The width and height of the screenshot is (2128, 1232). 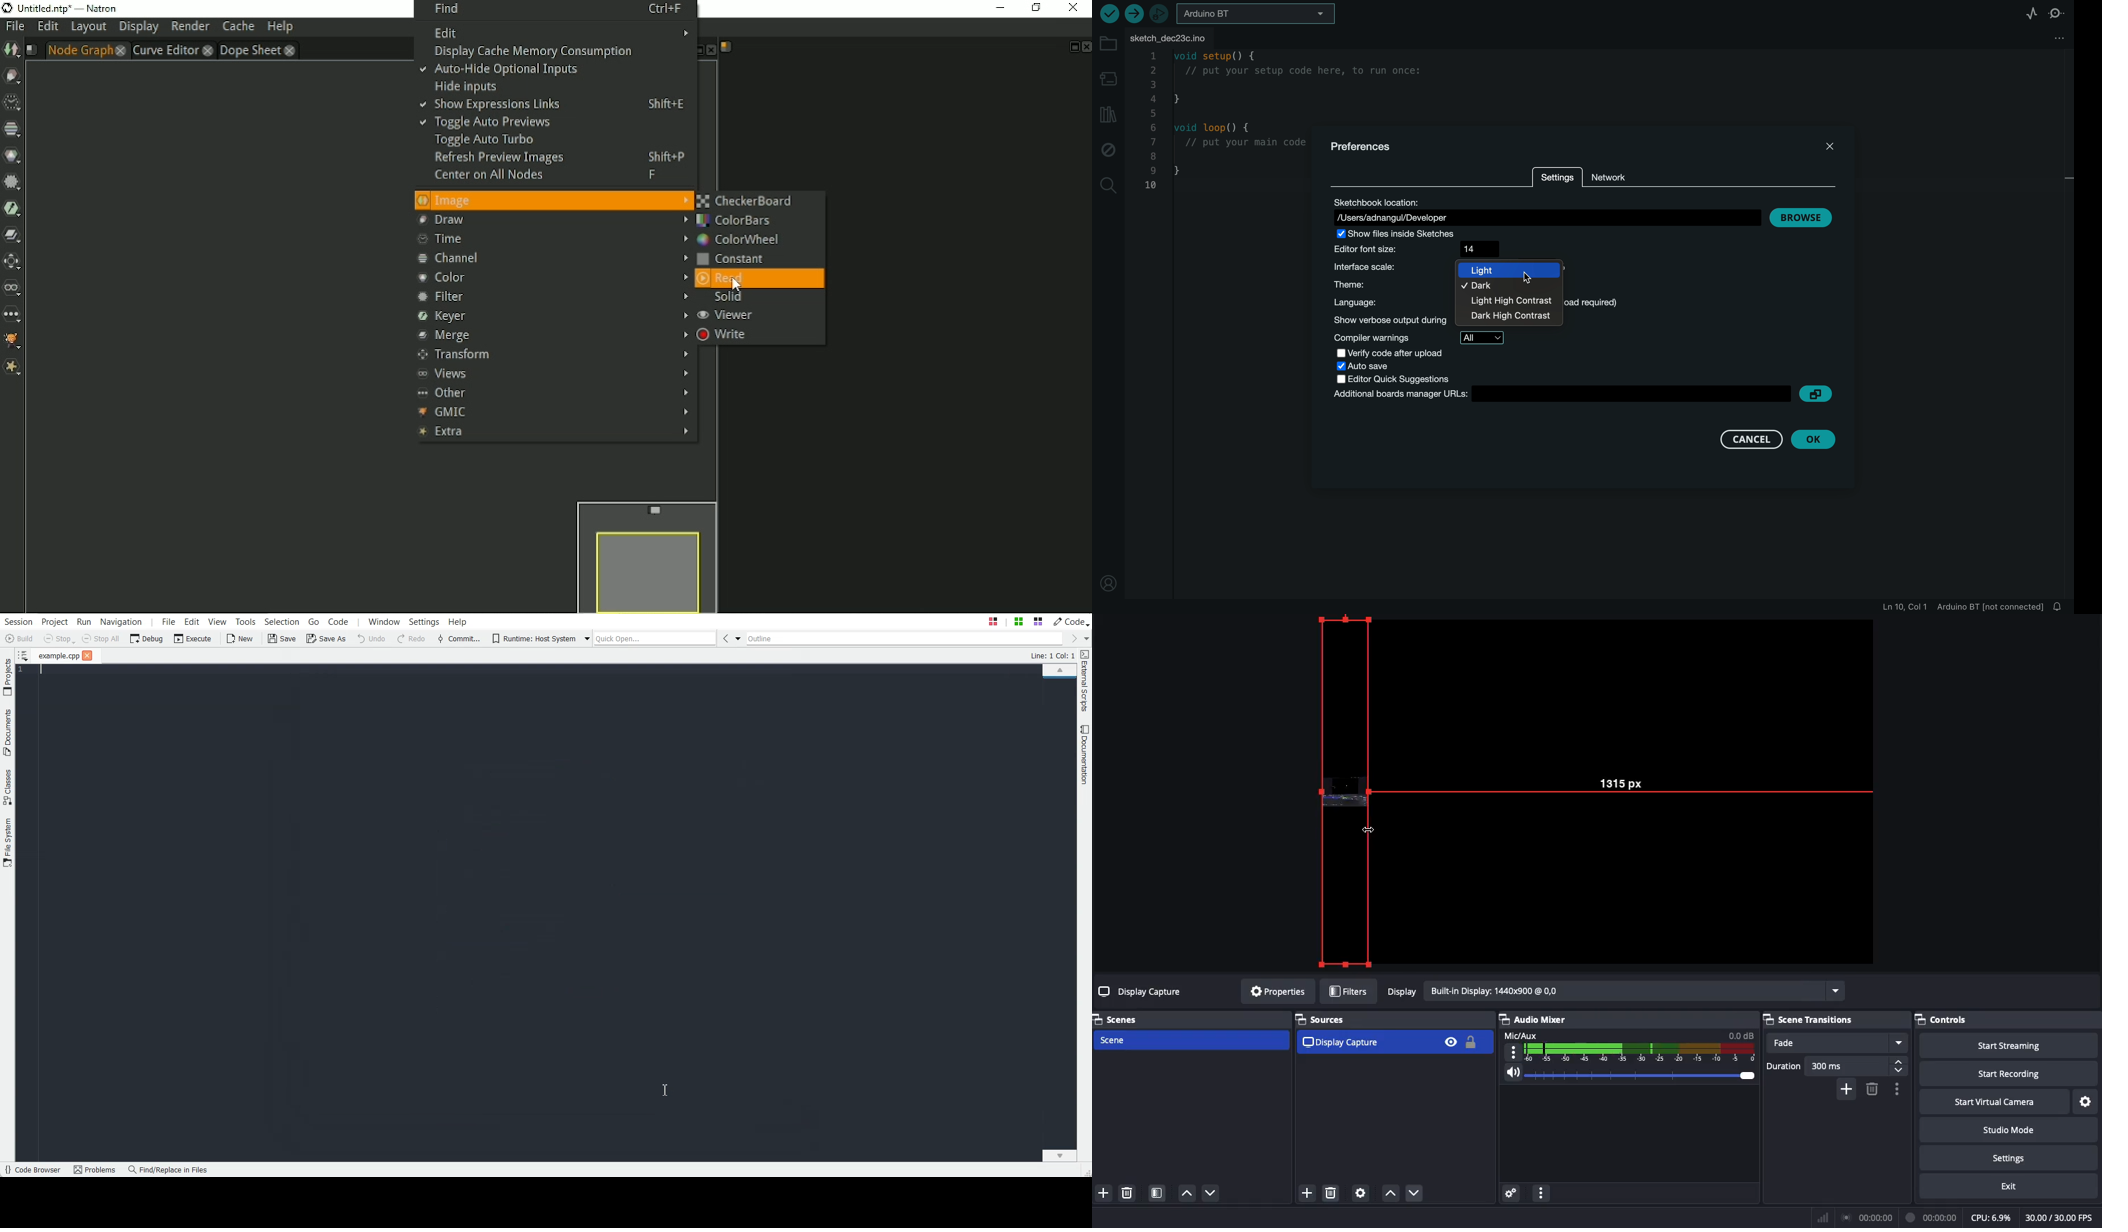 What do you see at coordinates (1562, 394) in the screenshot?
I see `board manager` at bounding box center [1562, 394].